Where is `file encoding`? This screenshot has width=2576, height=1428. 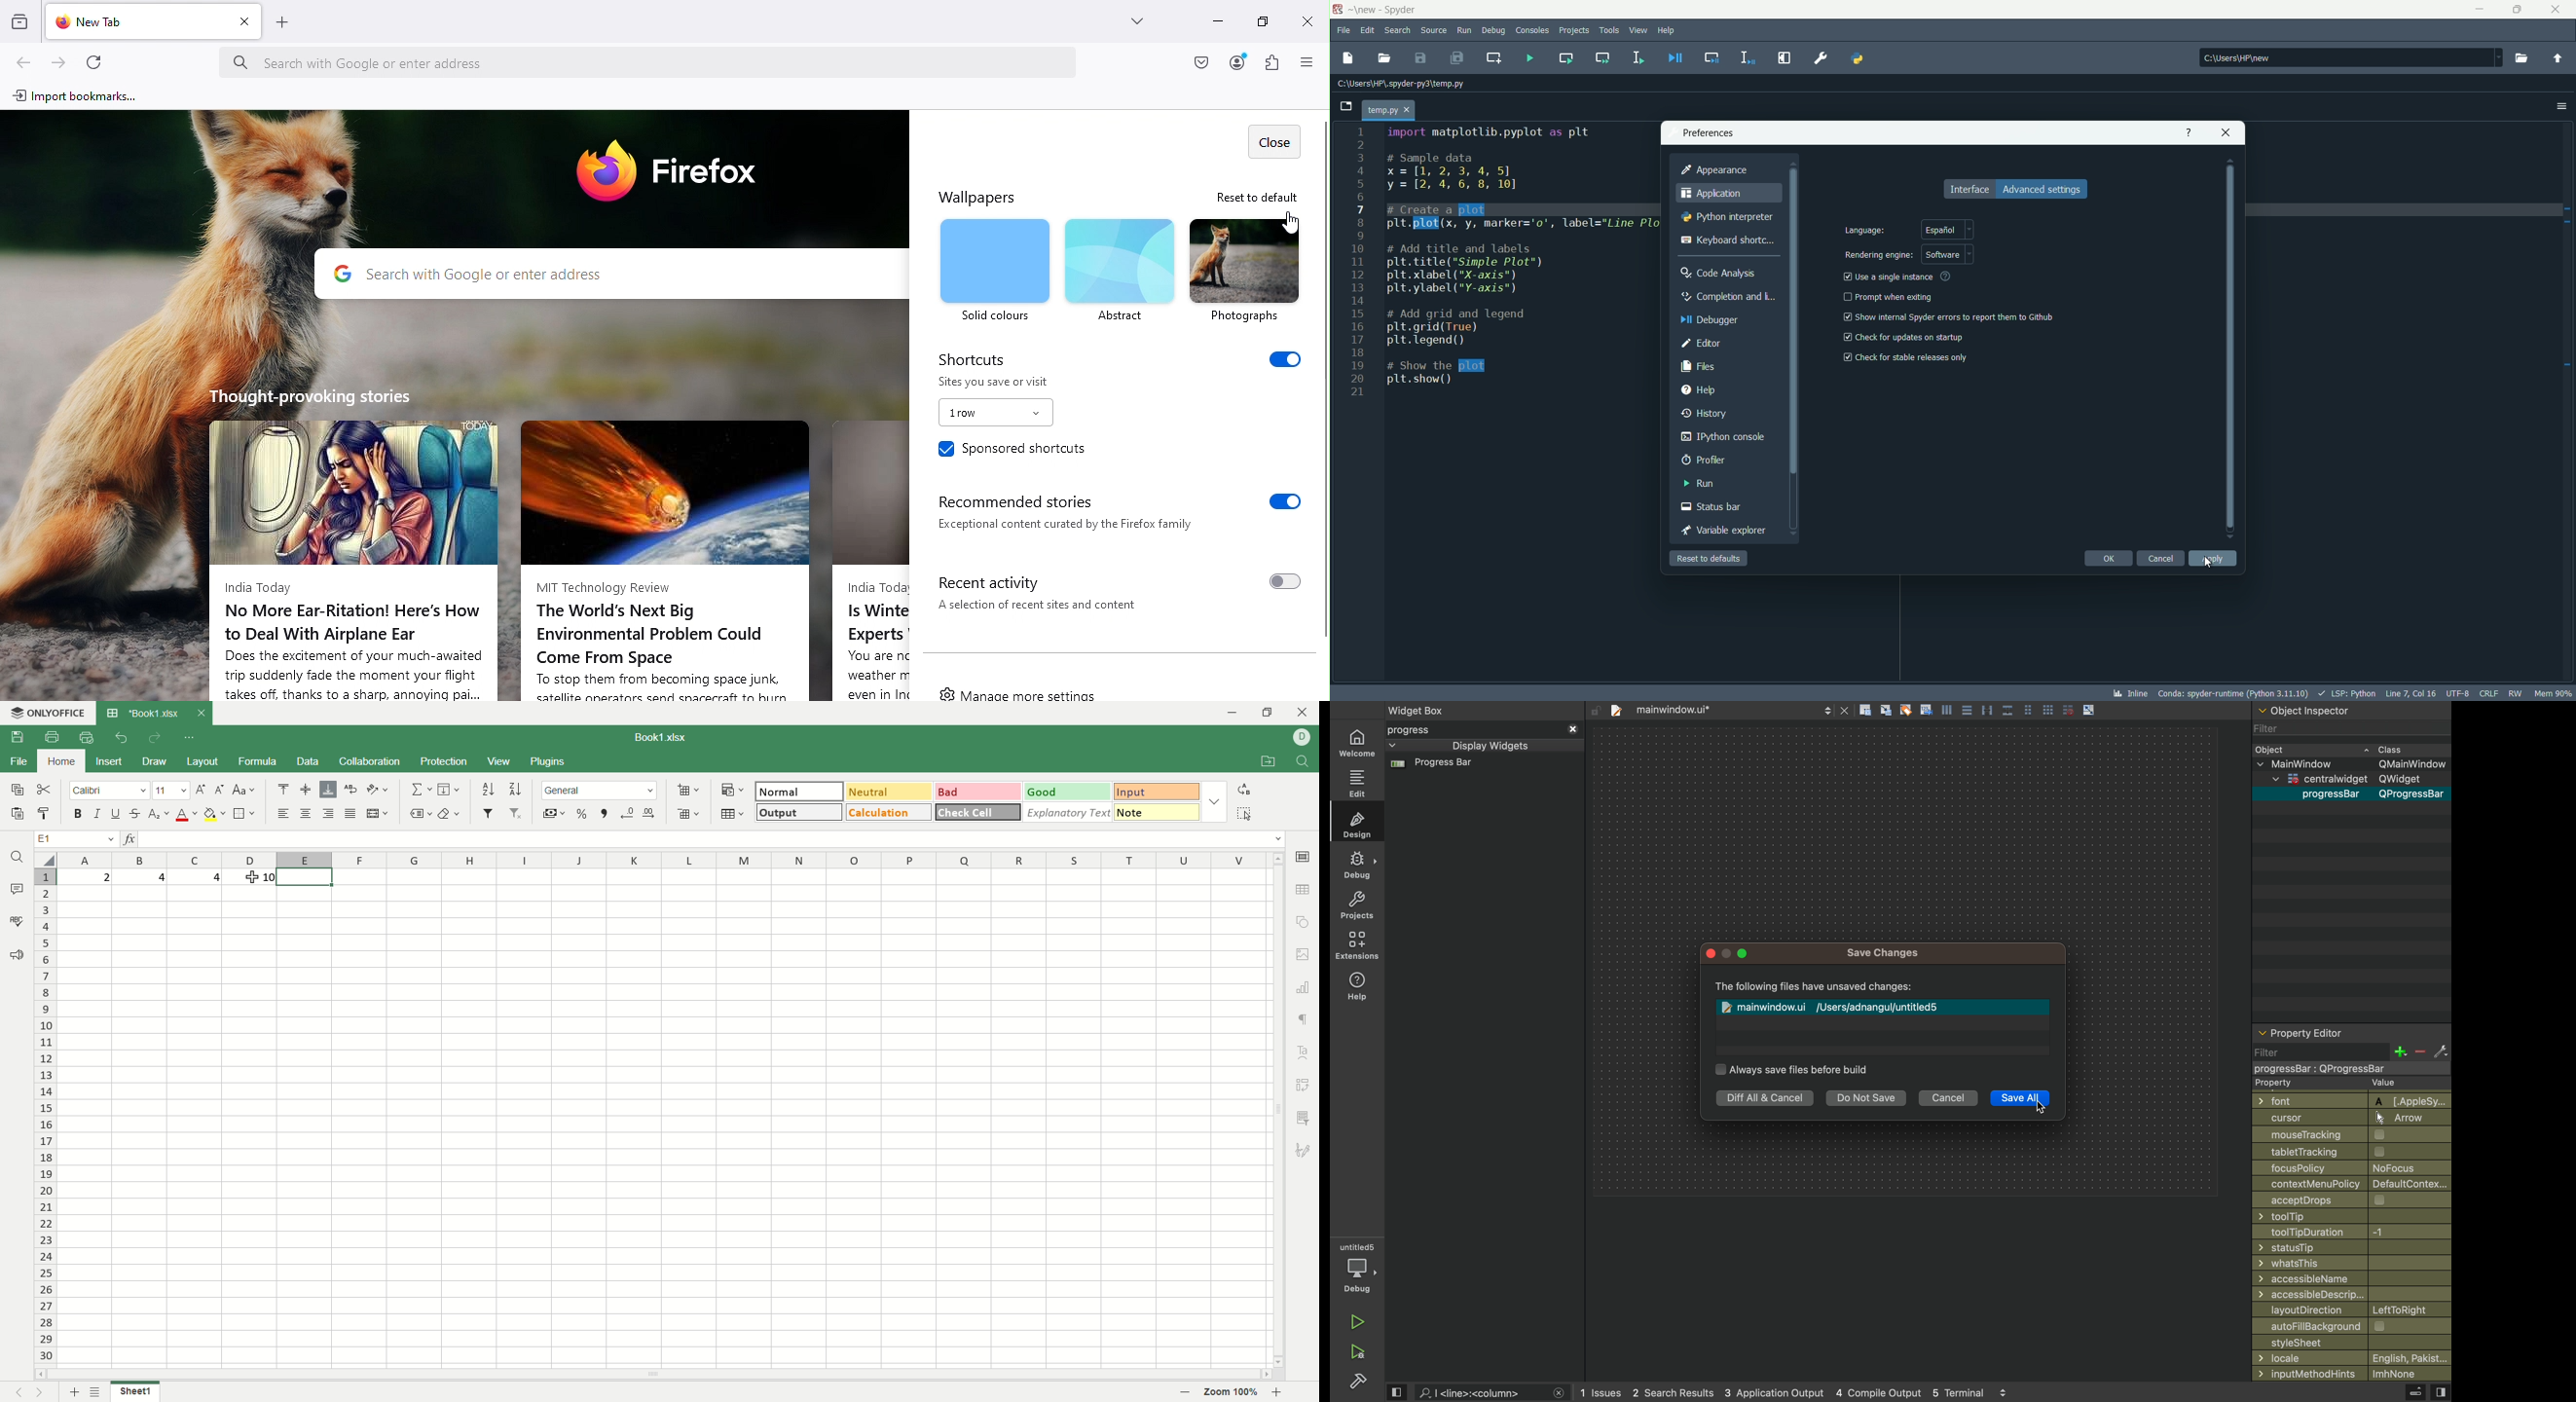 file encoding is located at coordinates (2457, 694).